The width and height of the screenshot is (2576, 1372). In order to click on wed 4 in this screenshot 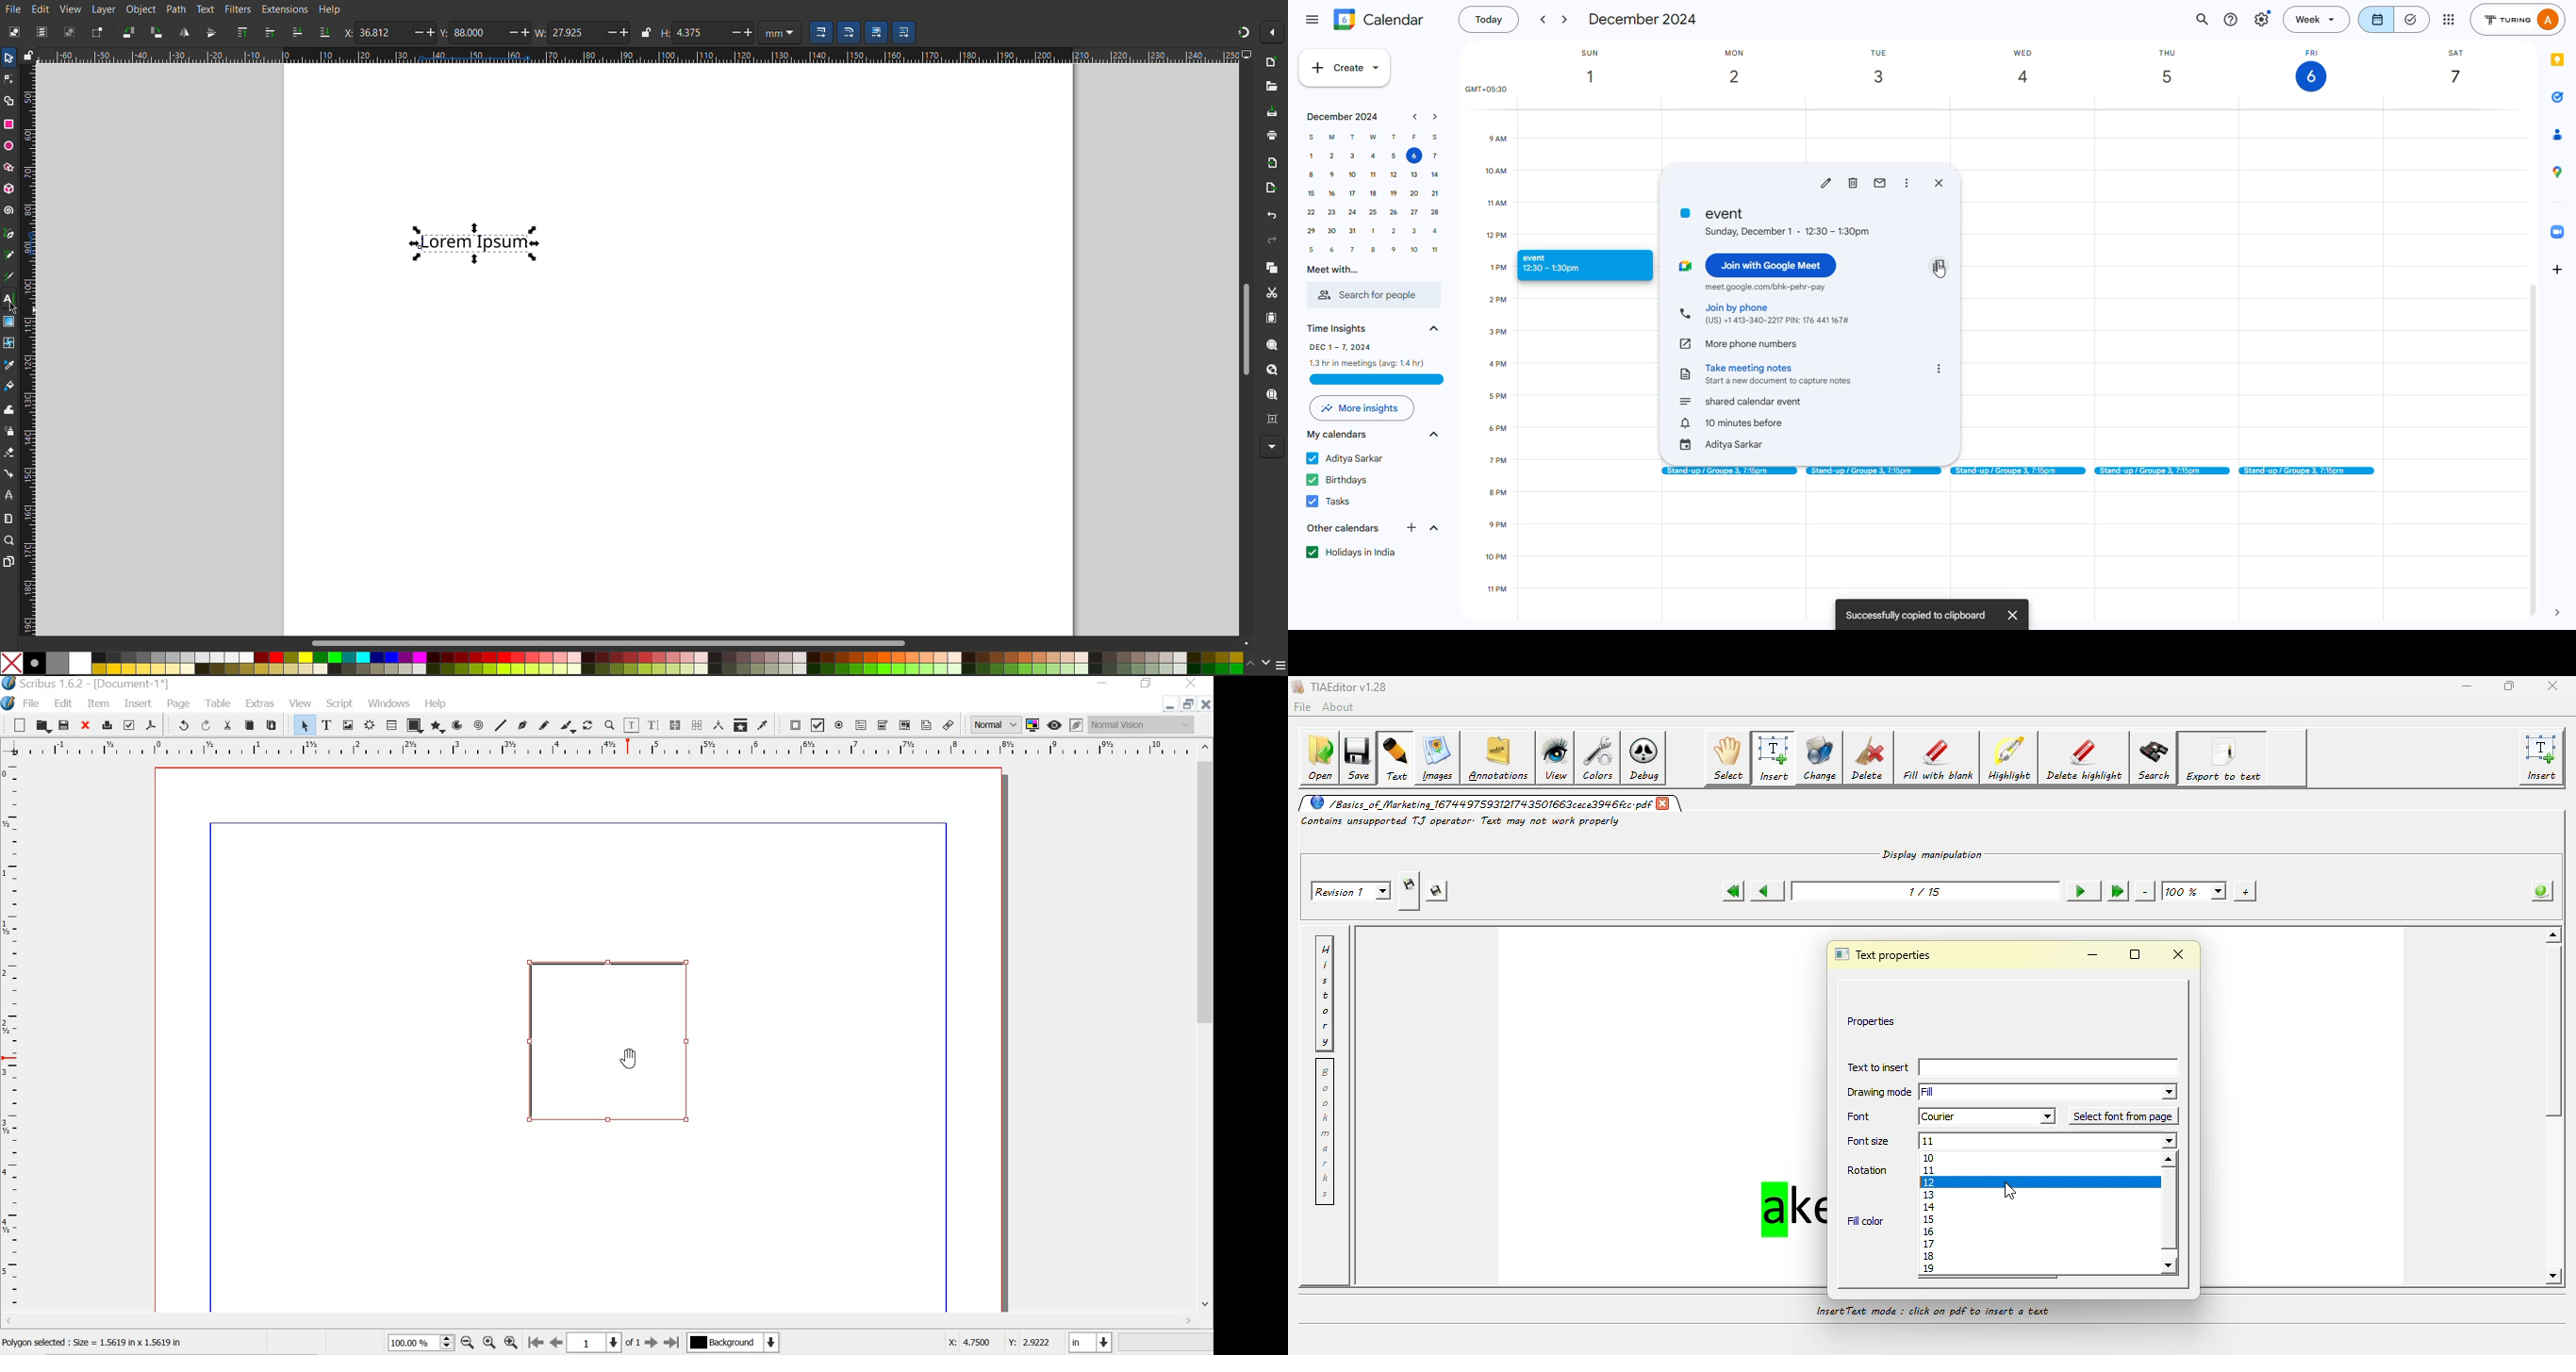, I will do `click(2030, 69)`.